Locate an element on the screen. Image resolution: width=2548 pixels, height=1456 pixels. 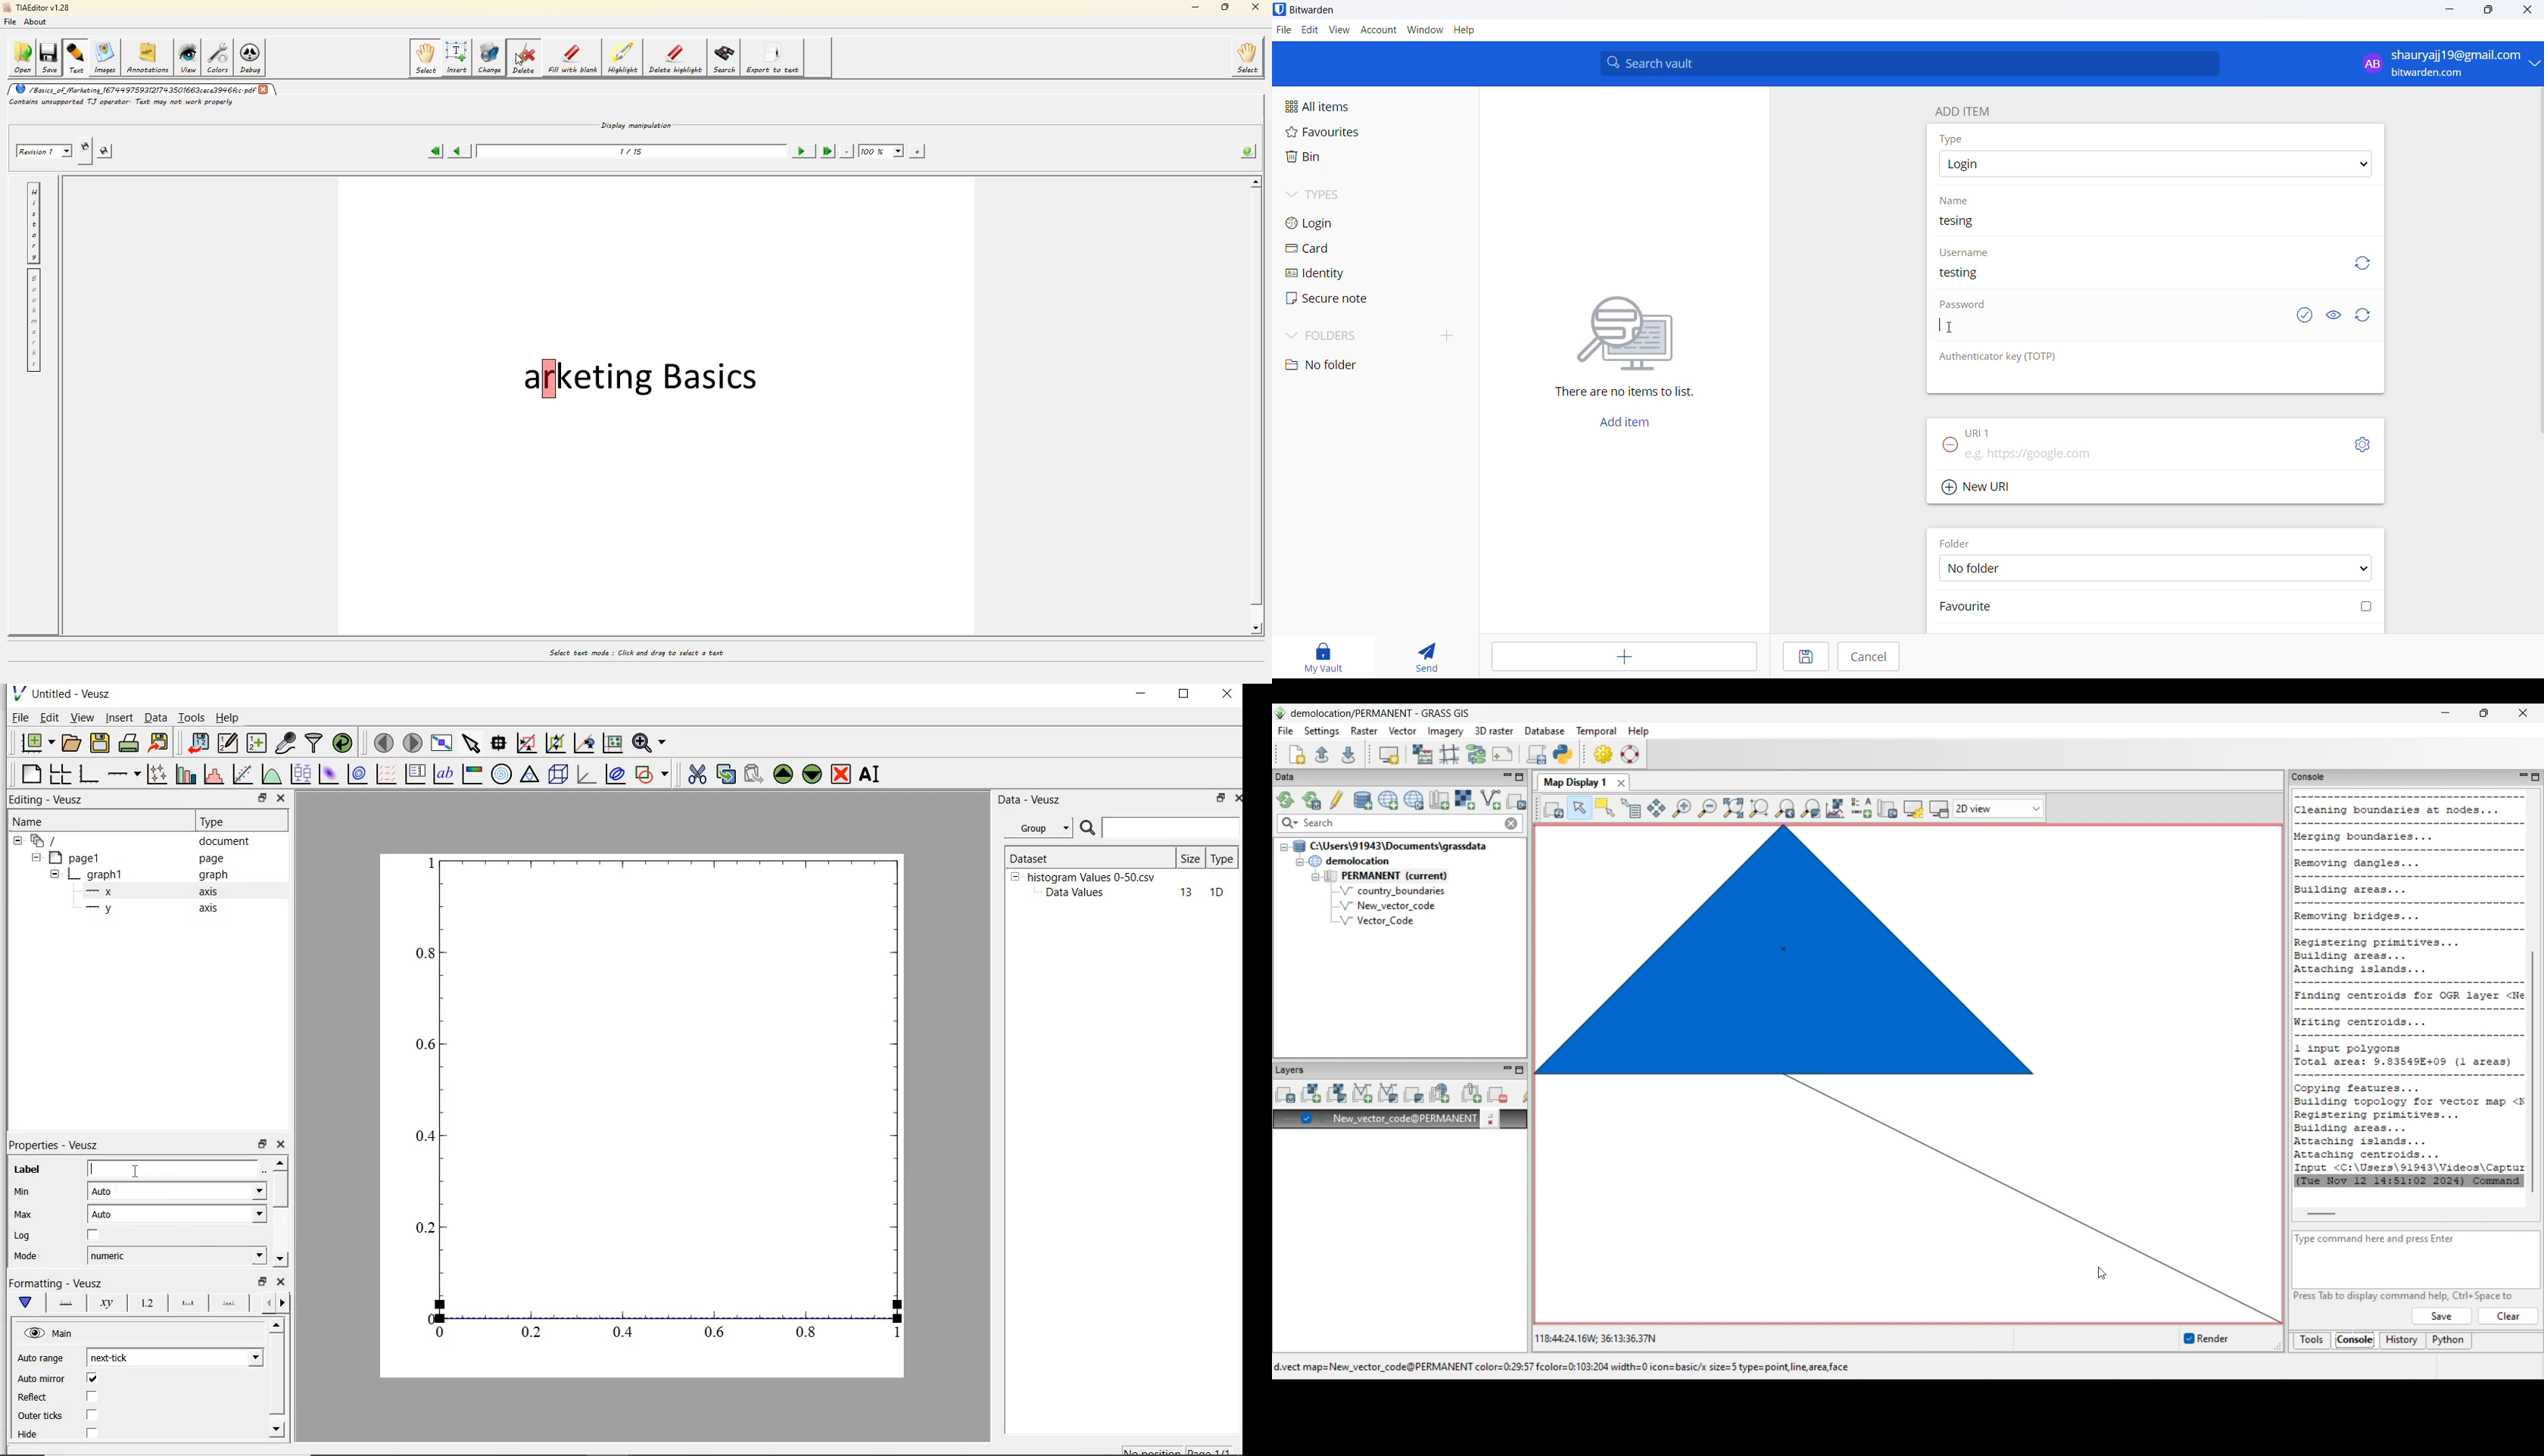
13 is located at coordinates (1180, 893).